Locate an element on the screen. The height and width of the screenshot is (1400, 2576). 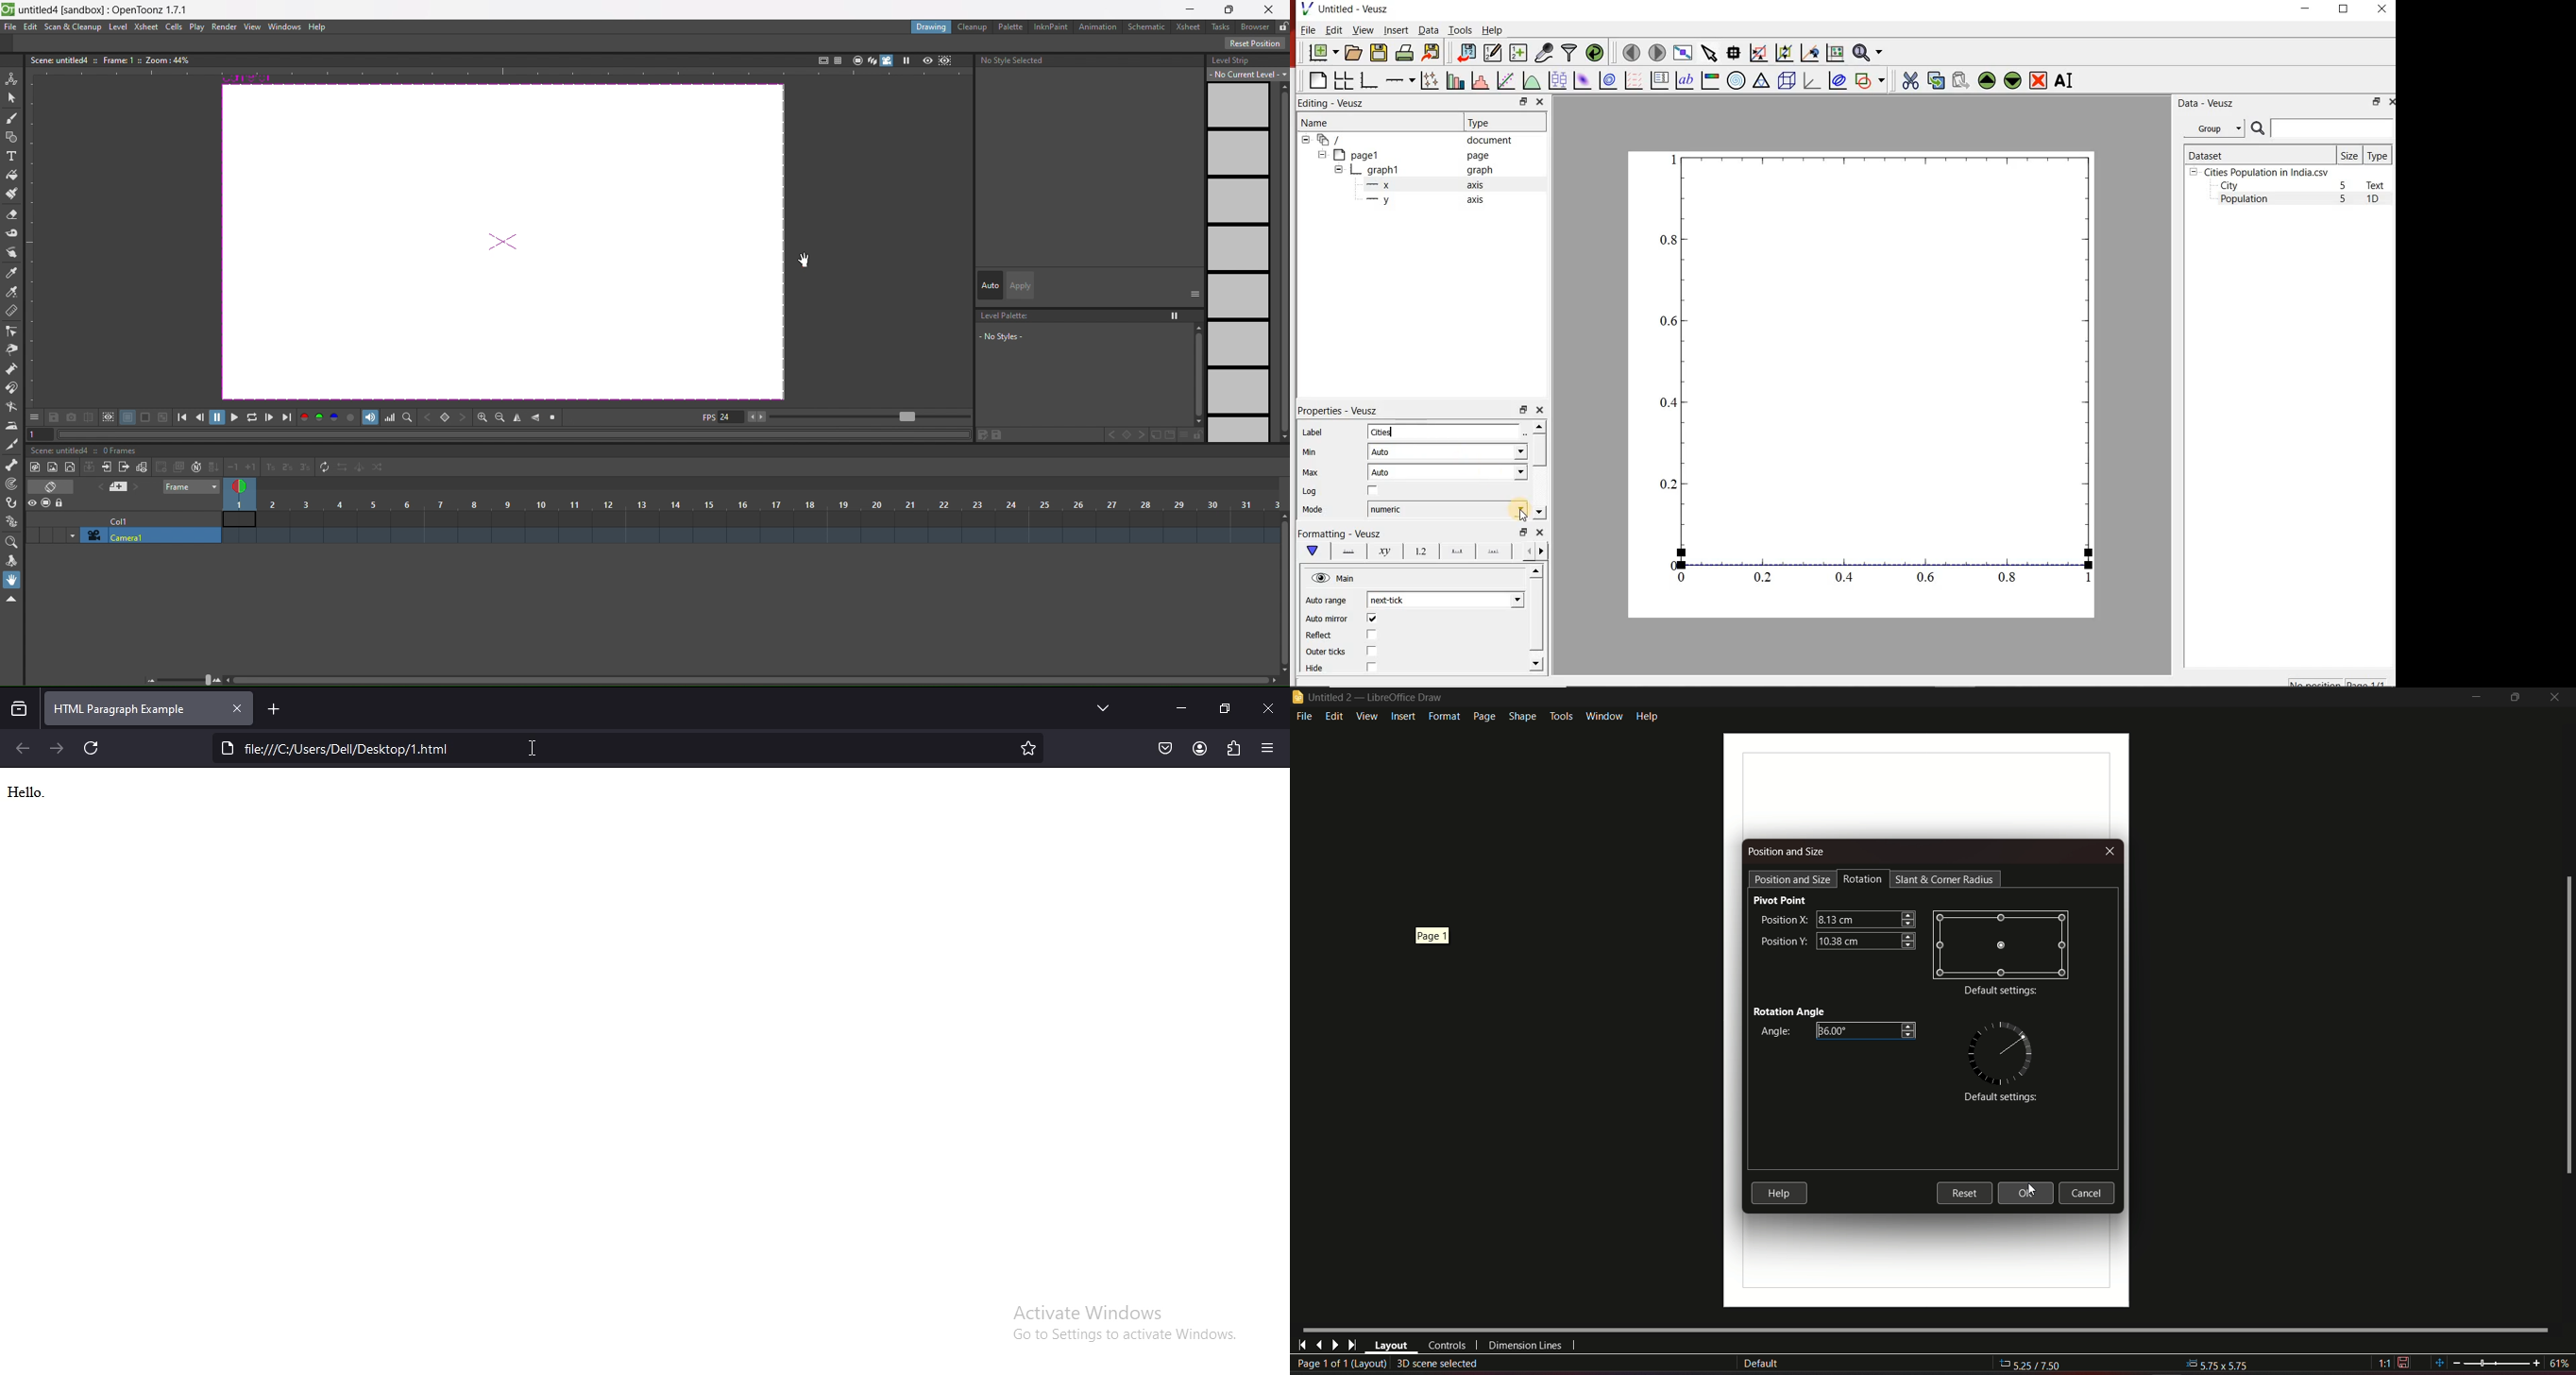
scroll bar is located at coordinates (747, 682).